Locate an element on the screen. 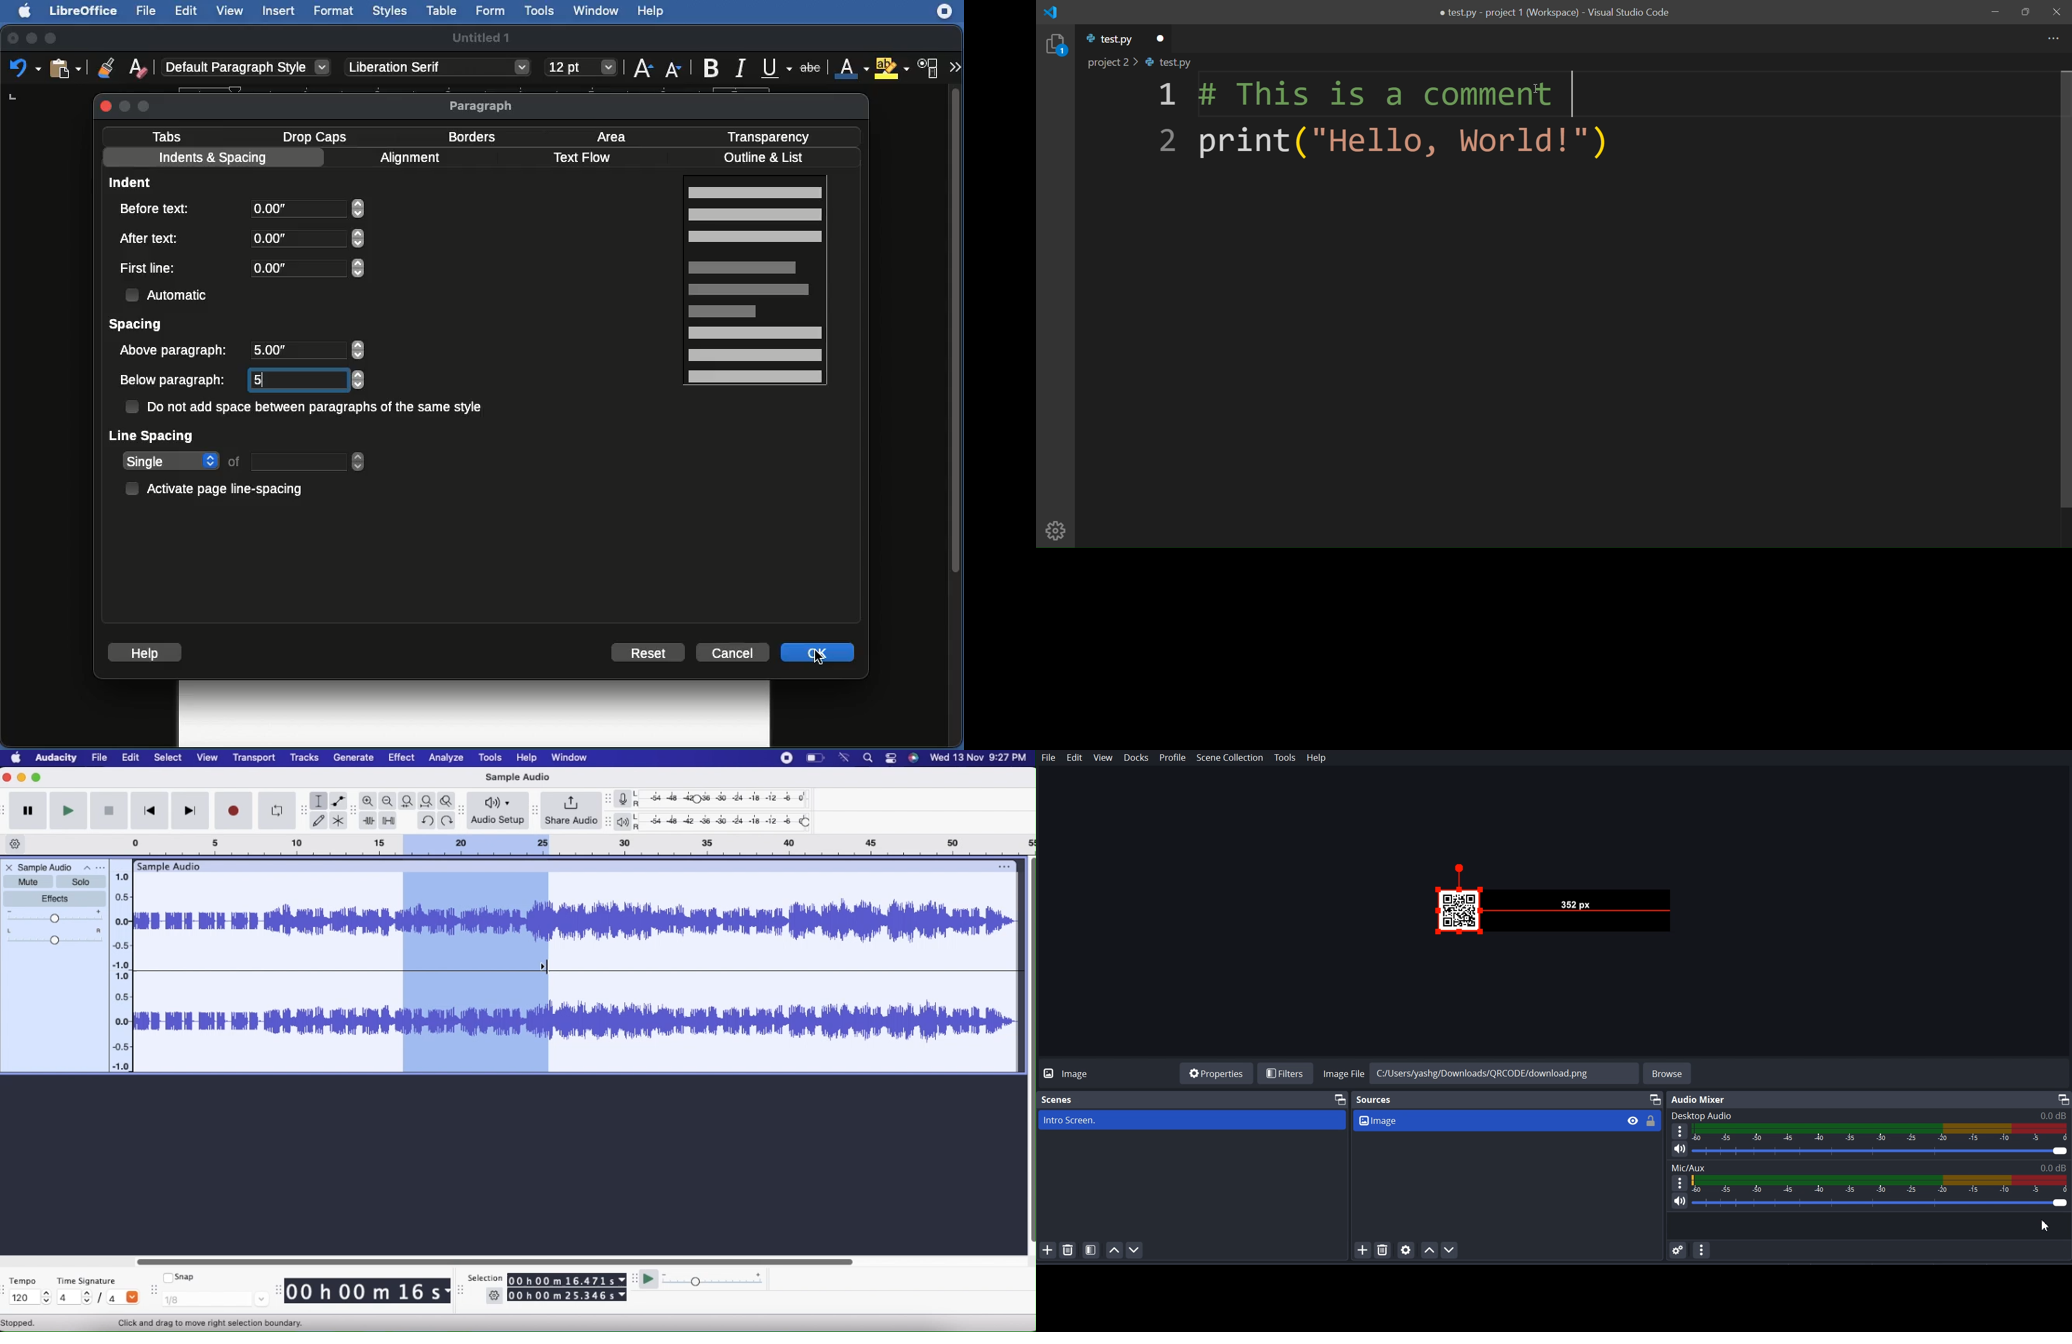 Image resolution: width=2072 pixels, height=1344 pixels. Maximize is located at coordinates (1655, 1100).